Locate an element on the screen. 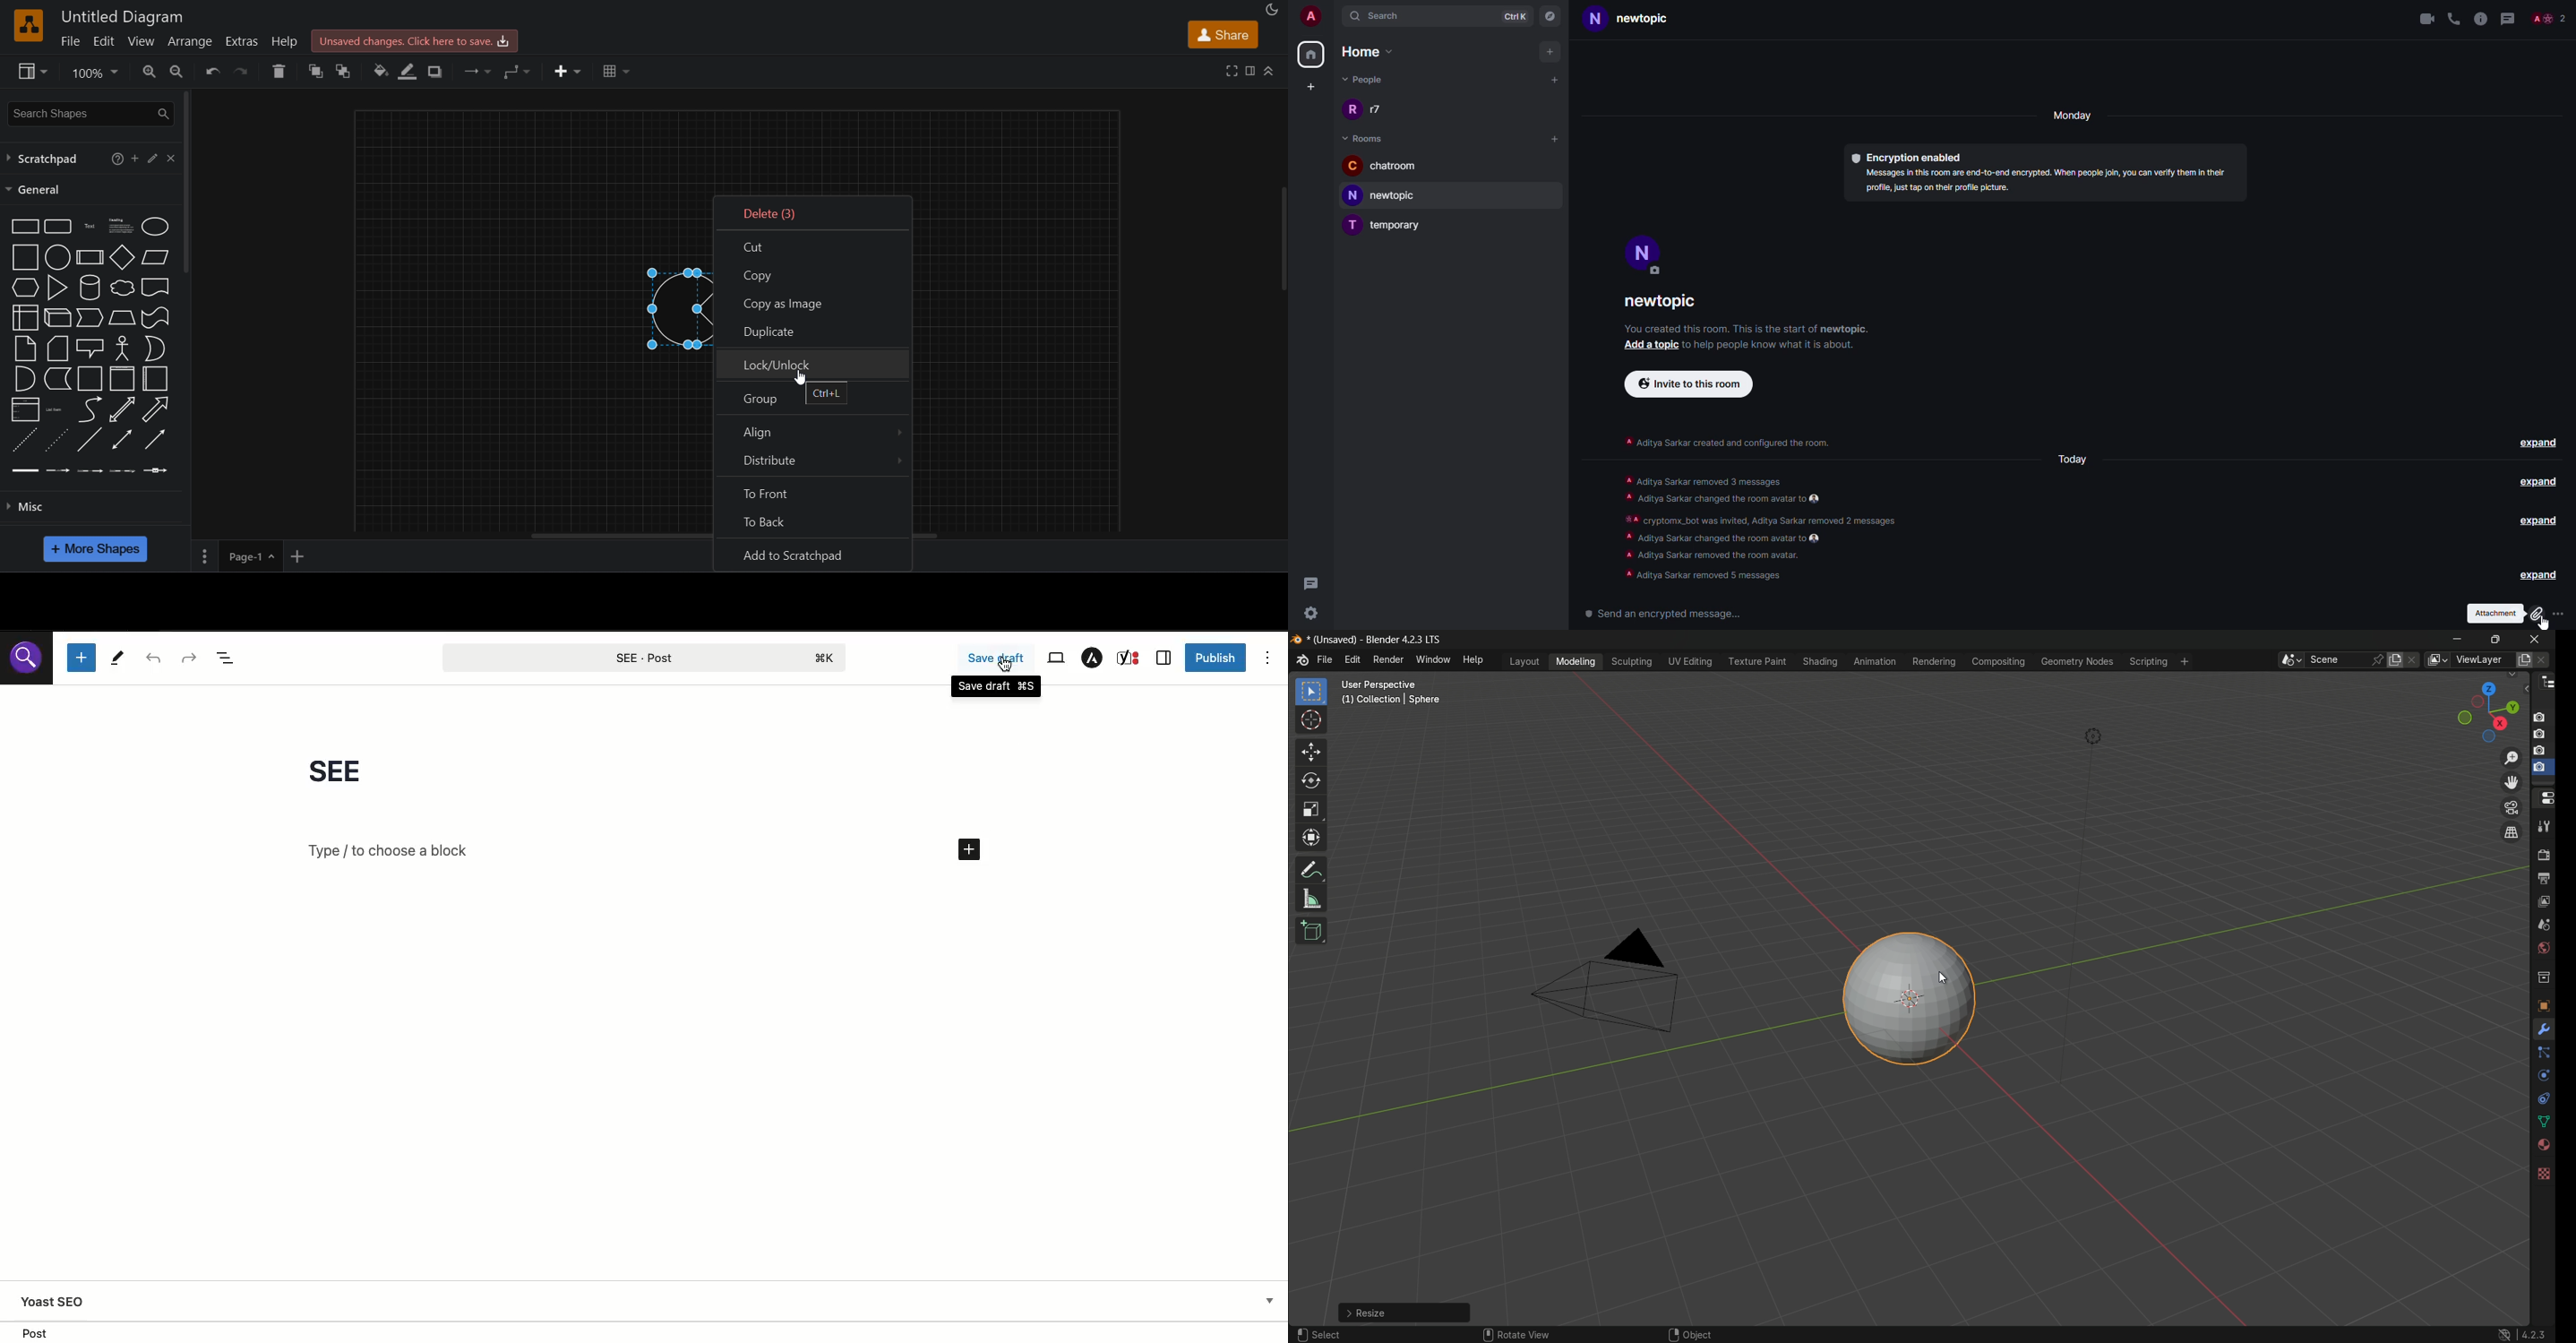 Image resolution: width=2576 pixels, height=1344 pixels. add a topic is located at coordinates (1649, 345).